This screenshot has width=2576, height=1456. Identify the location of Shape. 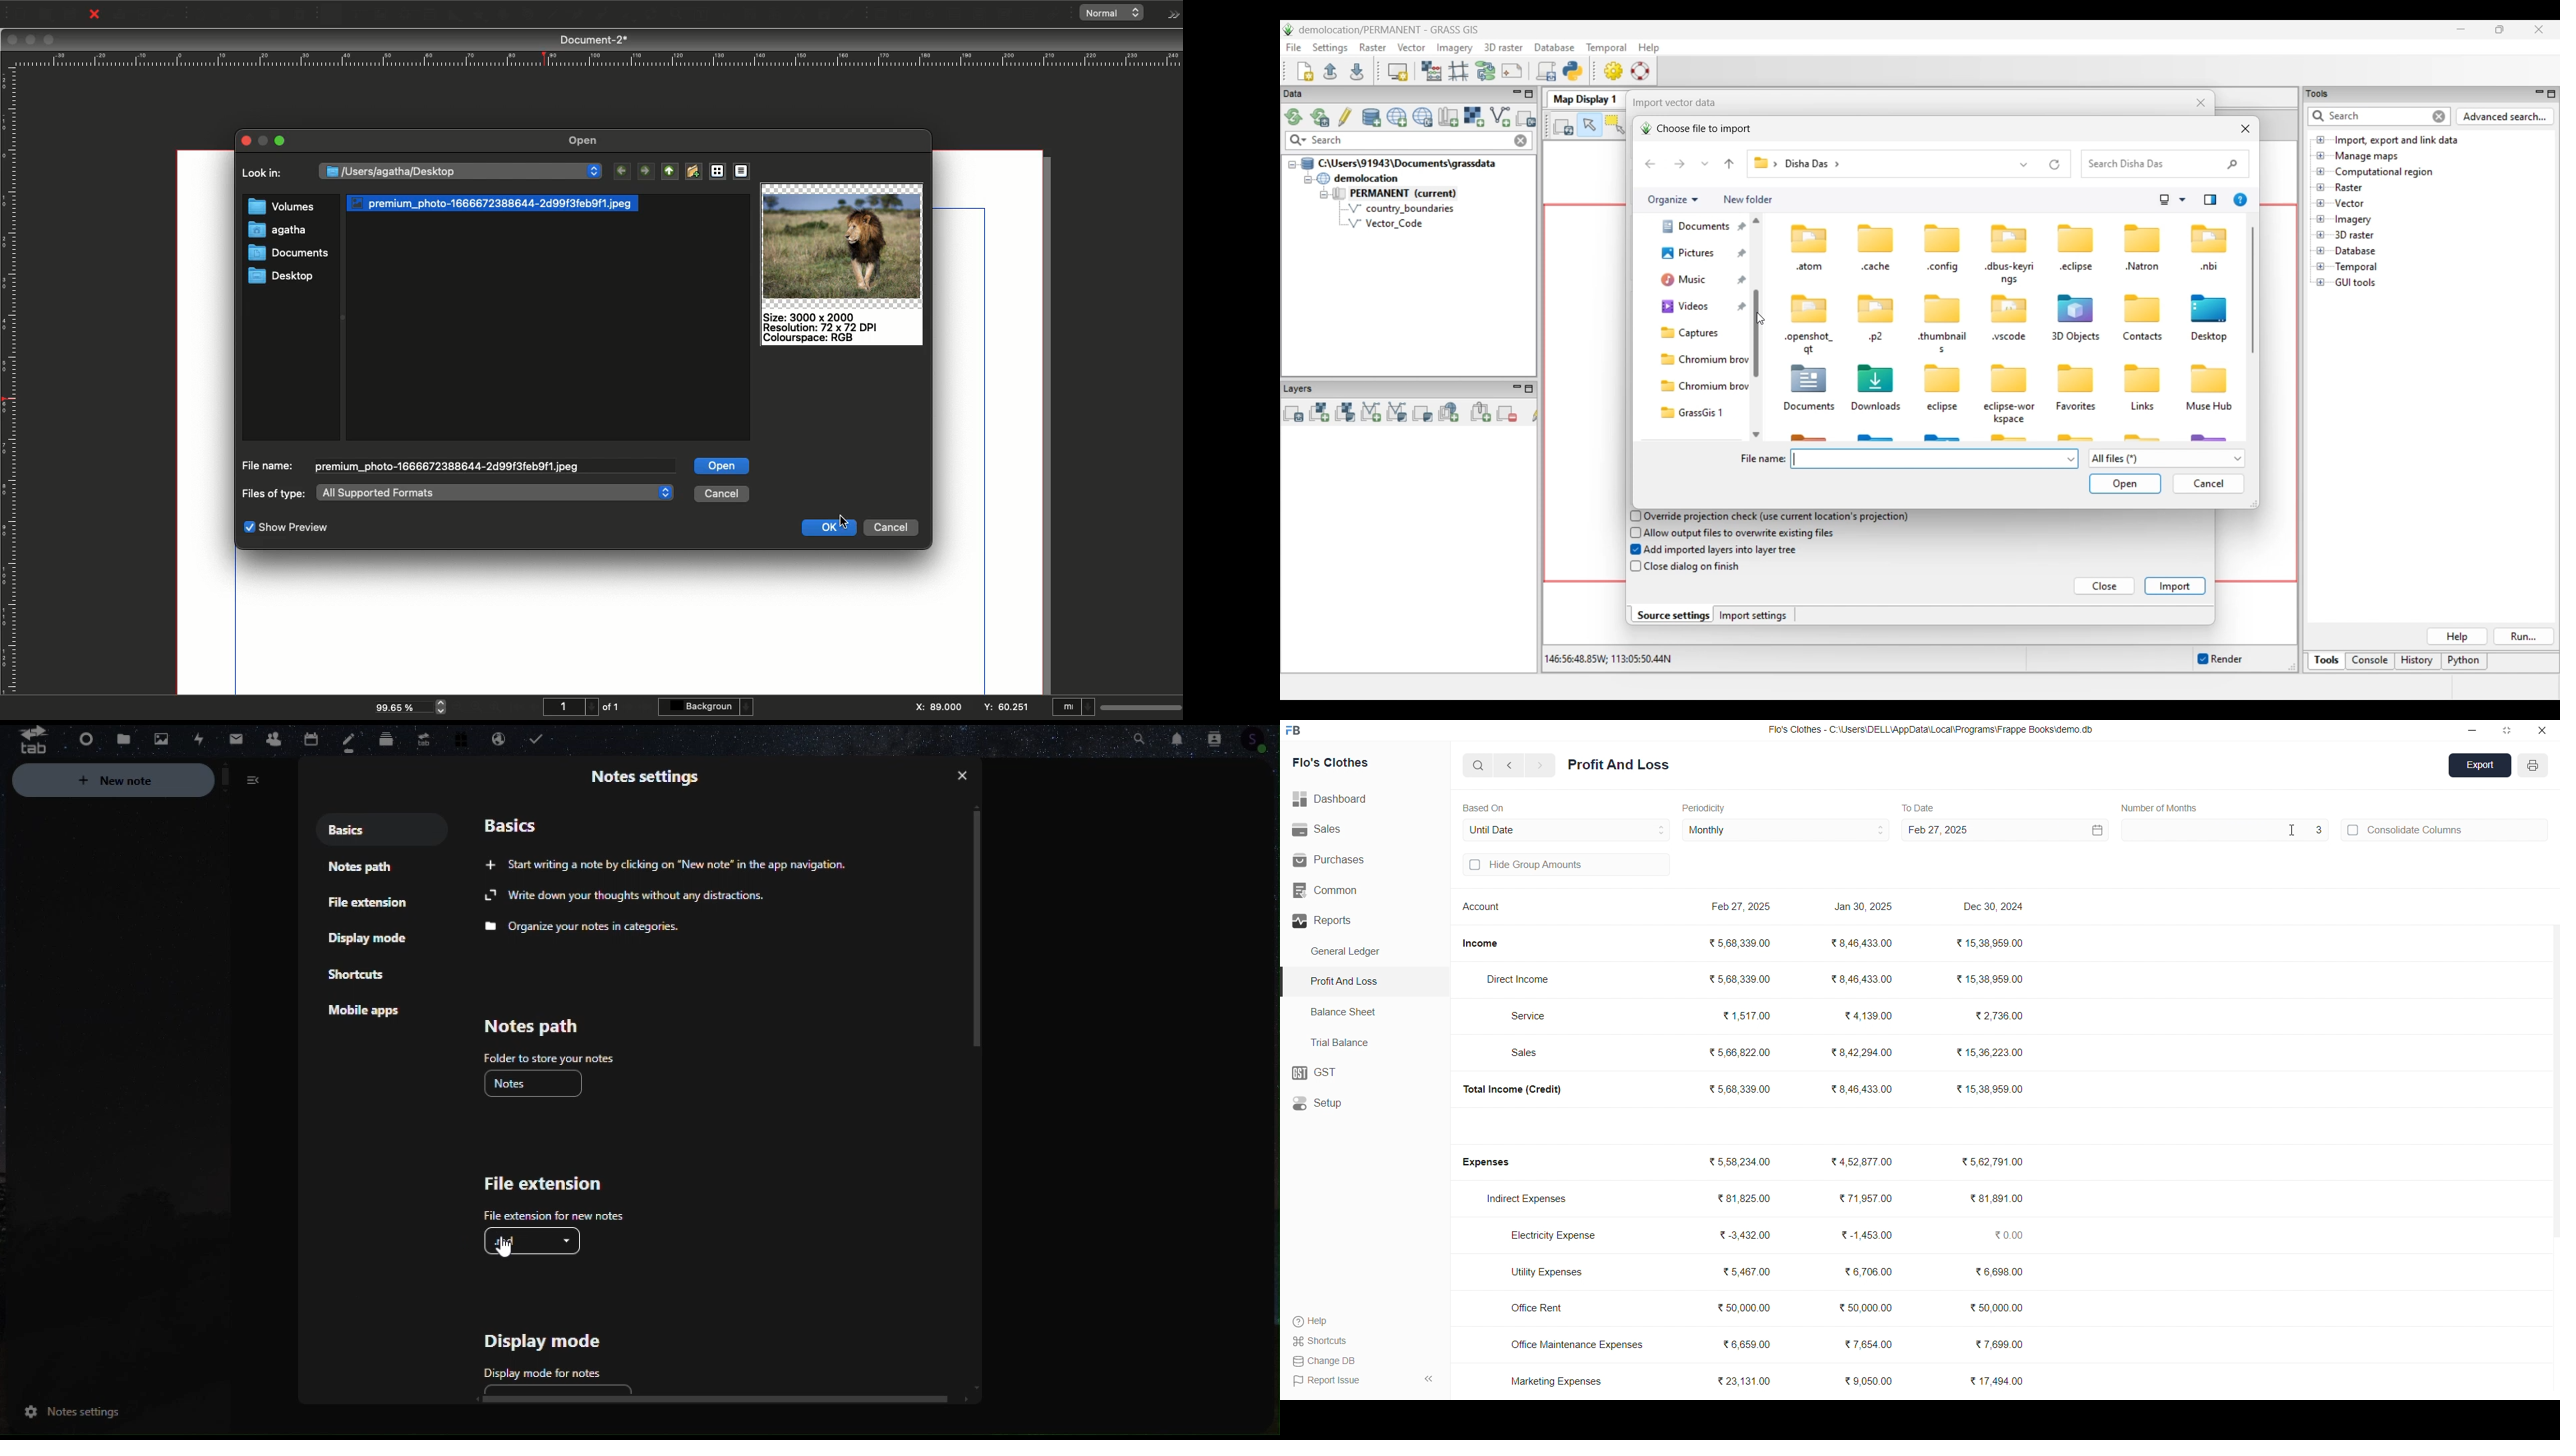
(456, 16).